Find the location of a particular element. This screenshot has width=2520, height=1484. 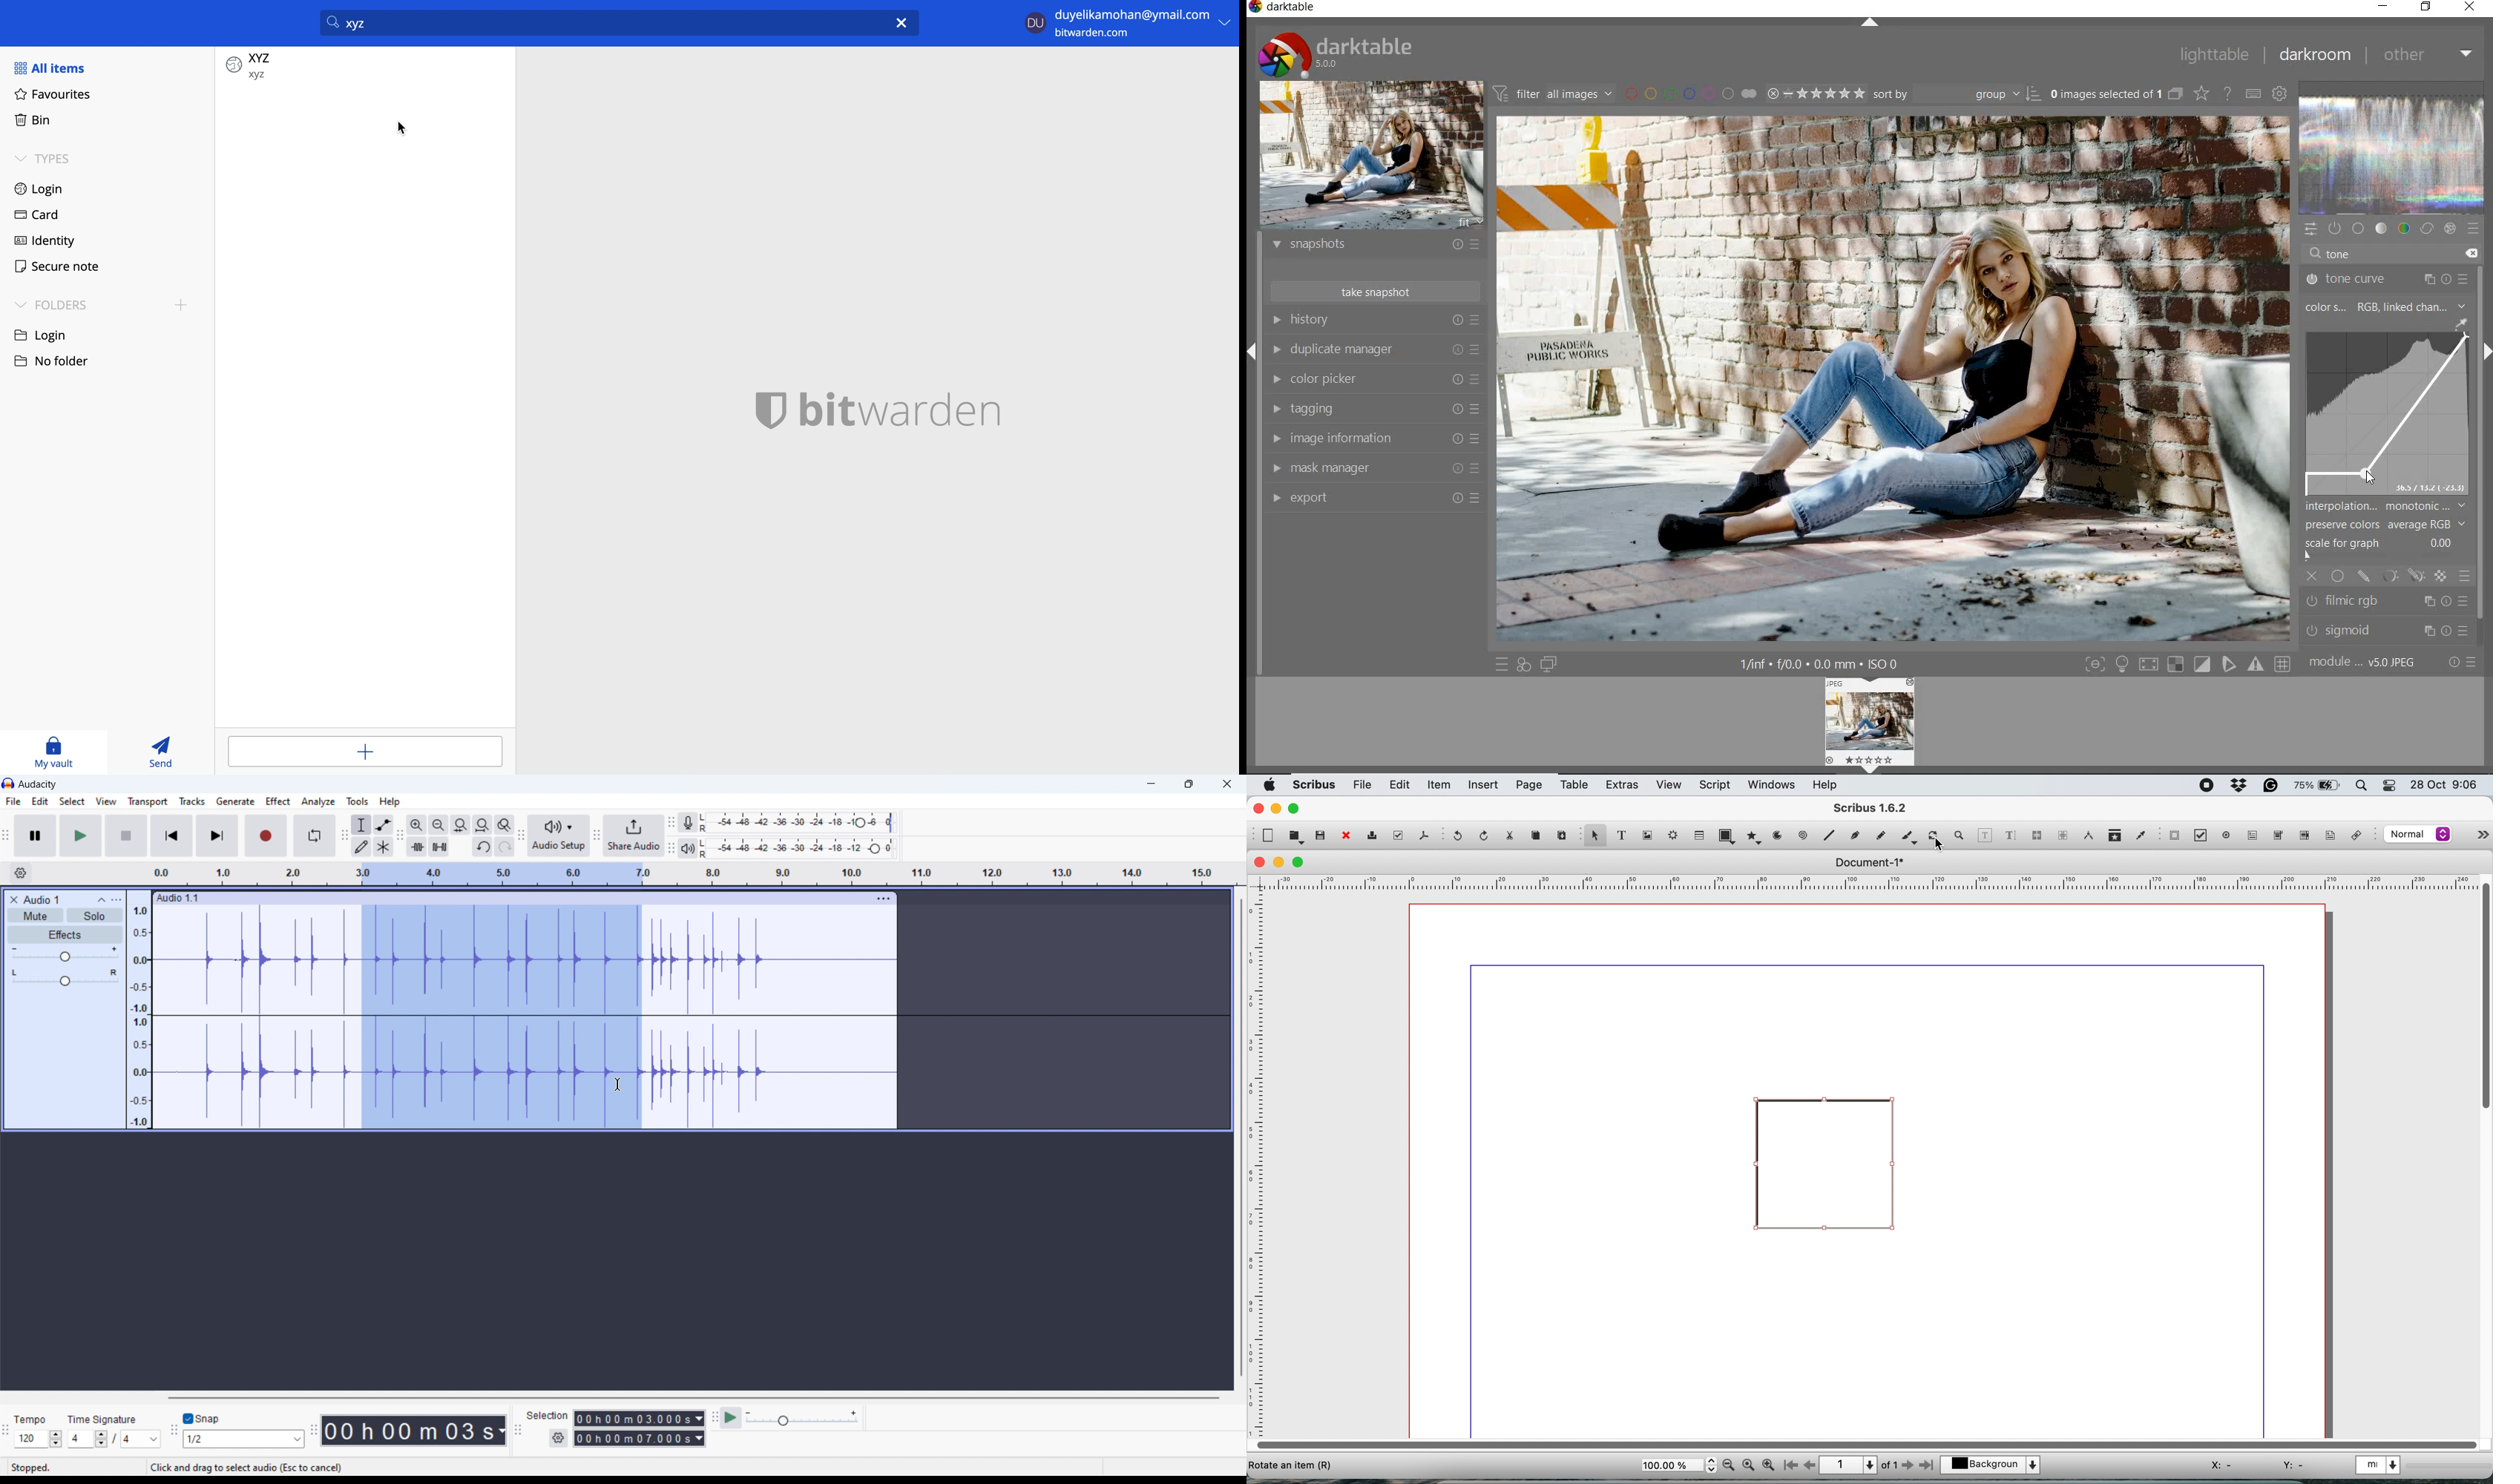

maximise is located at coordinates (1297, 808).